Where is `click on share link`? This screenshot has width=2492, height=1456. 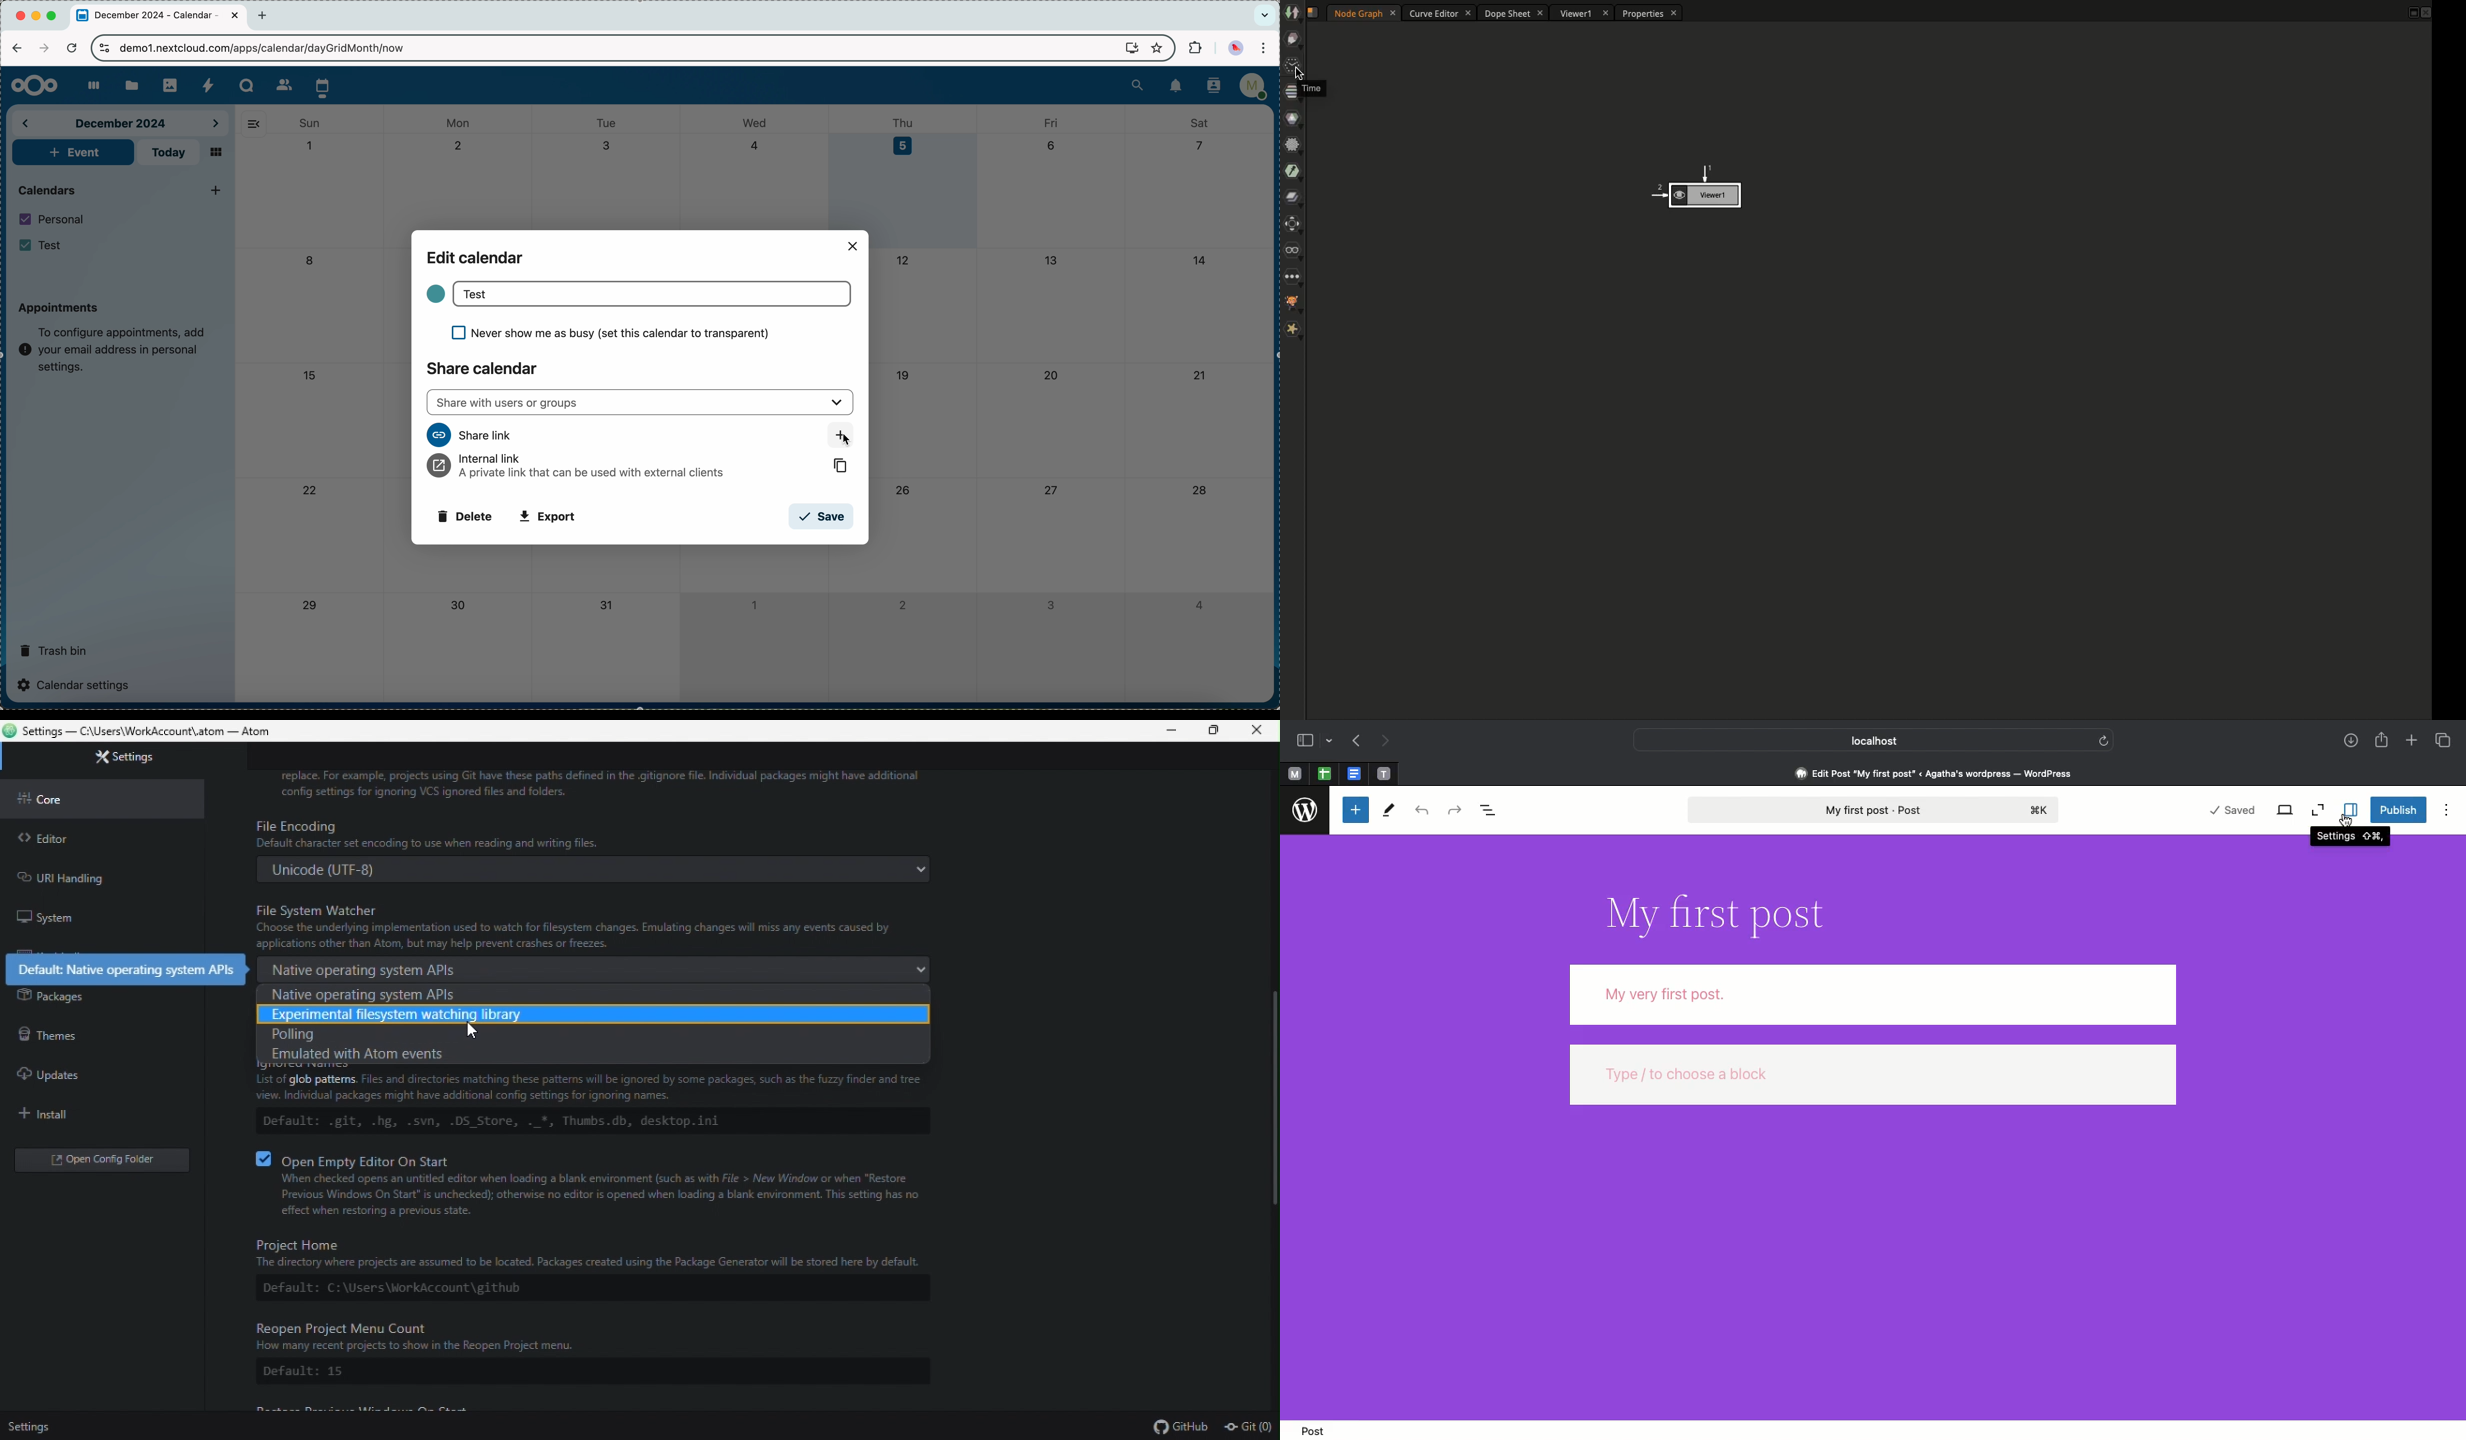 click on share link is located at coordinates (842, 437).